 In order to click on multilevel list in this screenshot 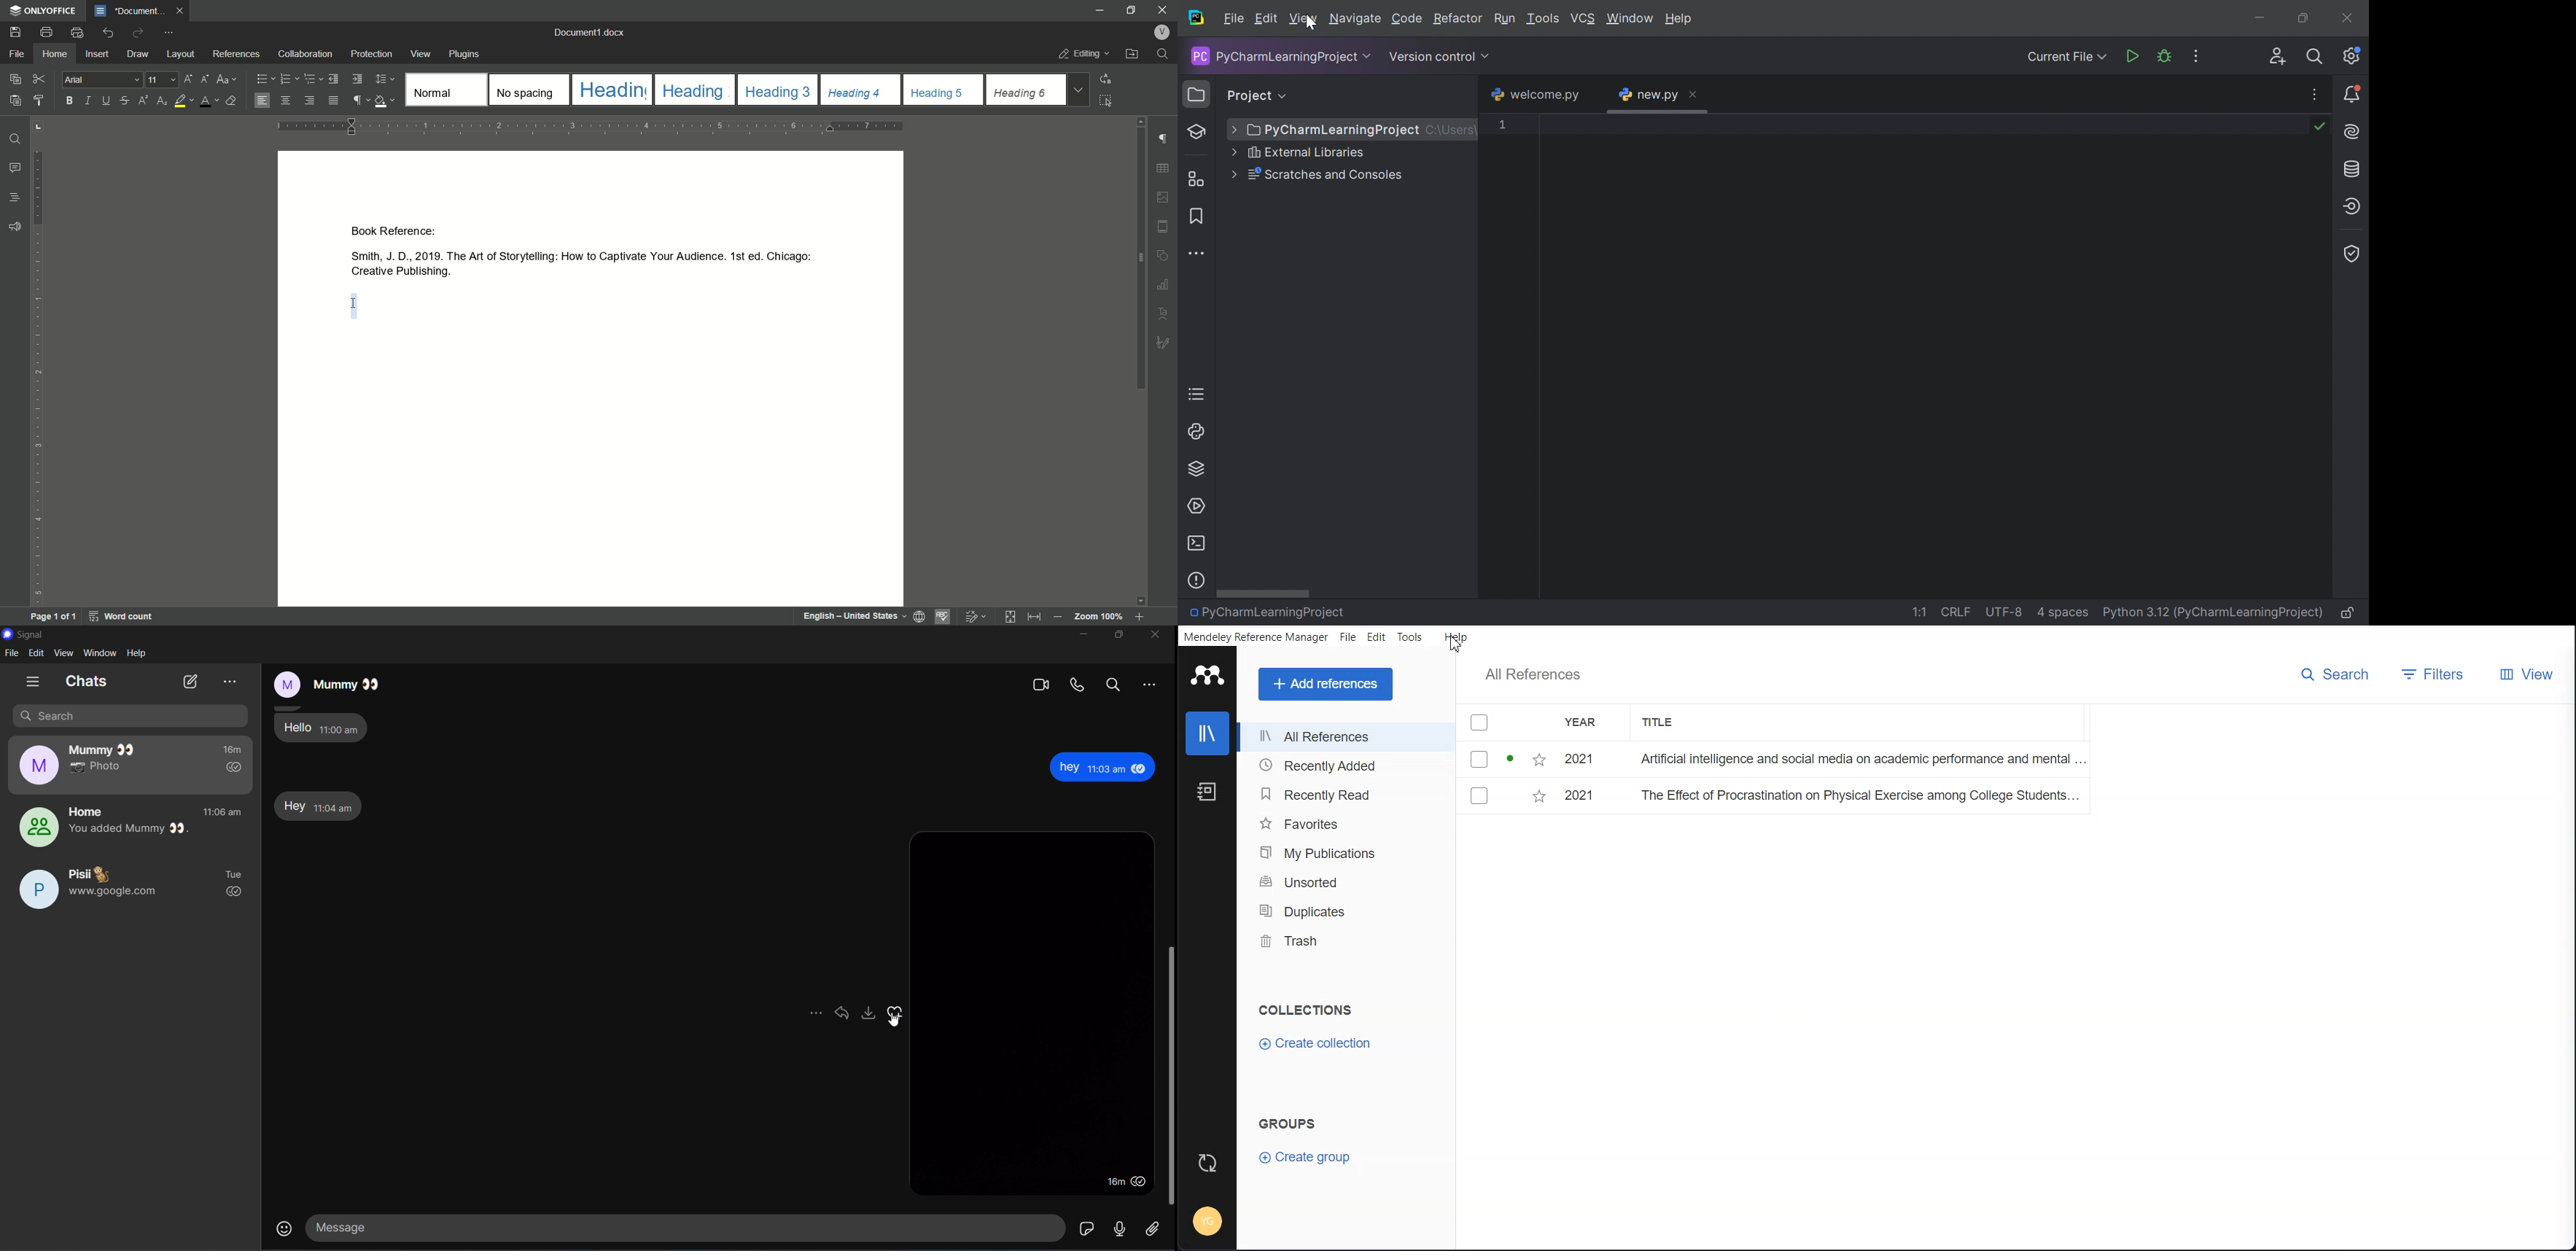, I will do `click(310, 78)`.